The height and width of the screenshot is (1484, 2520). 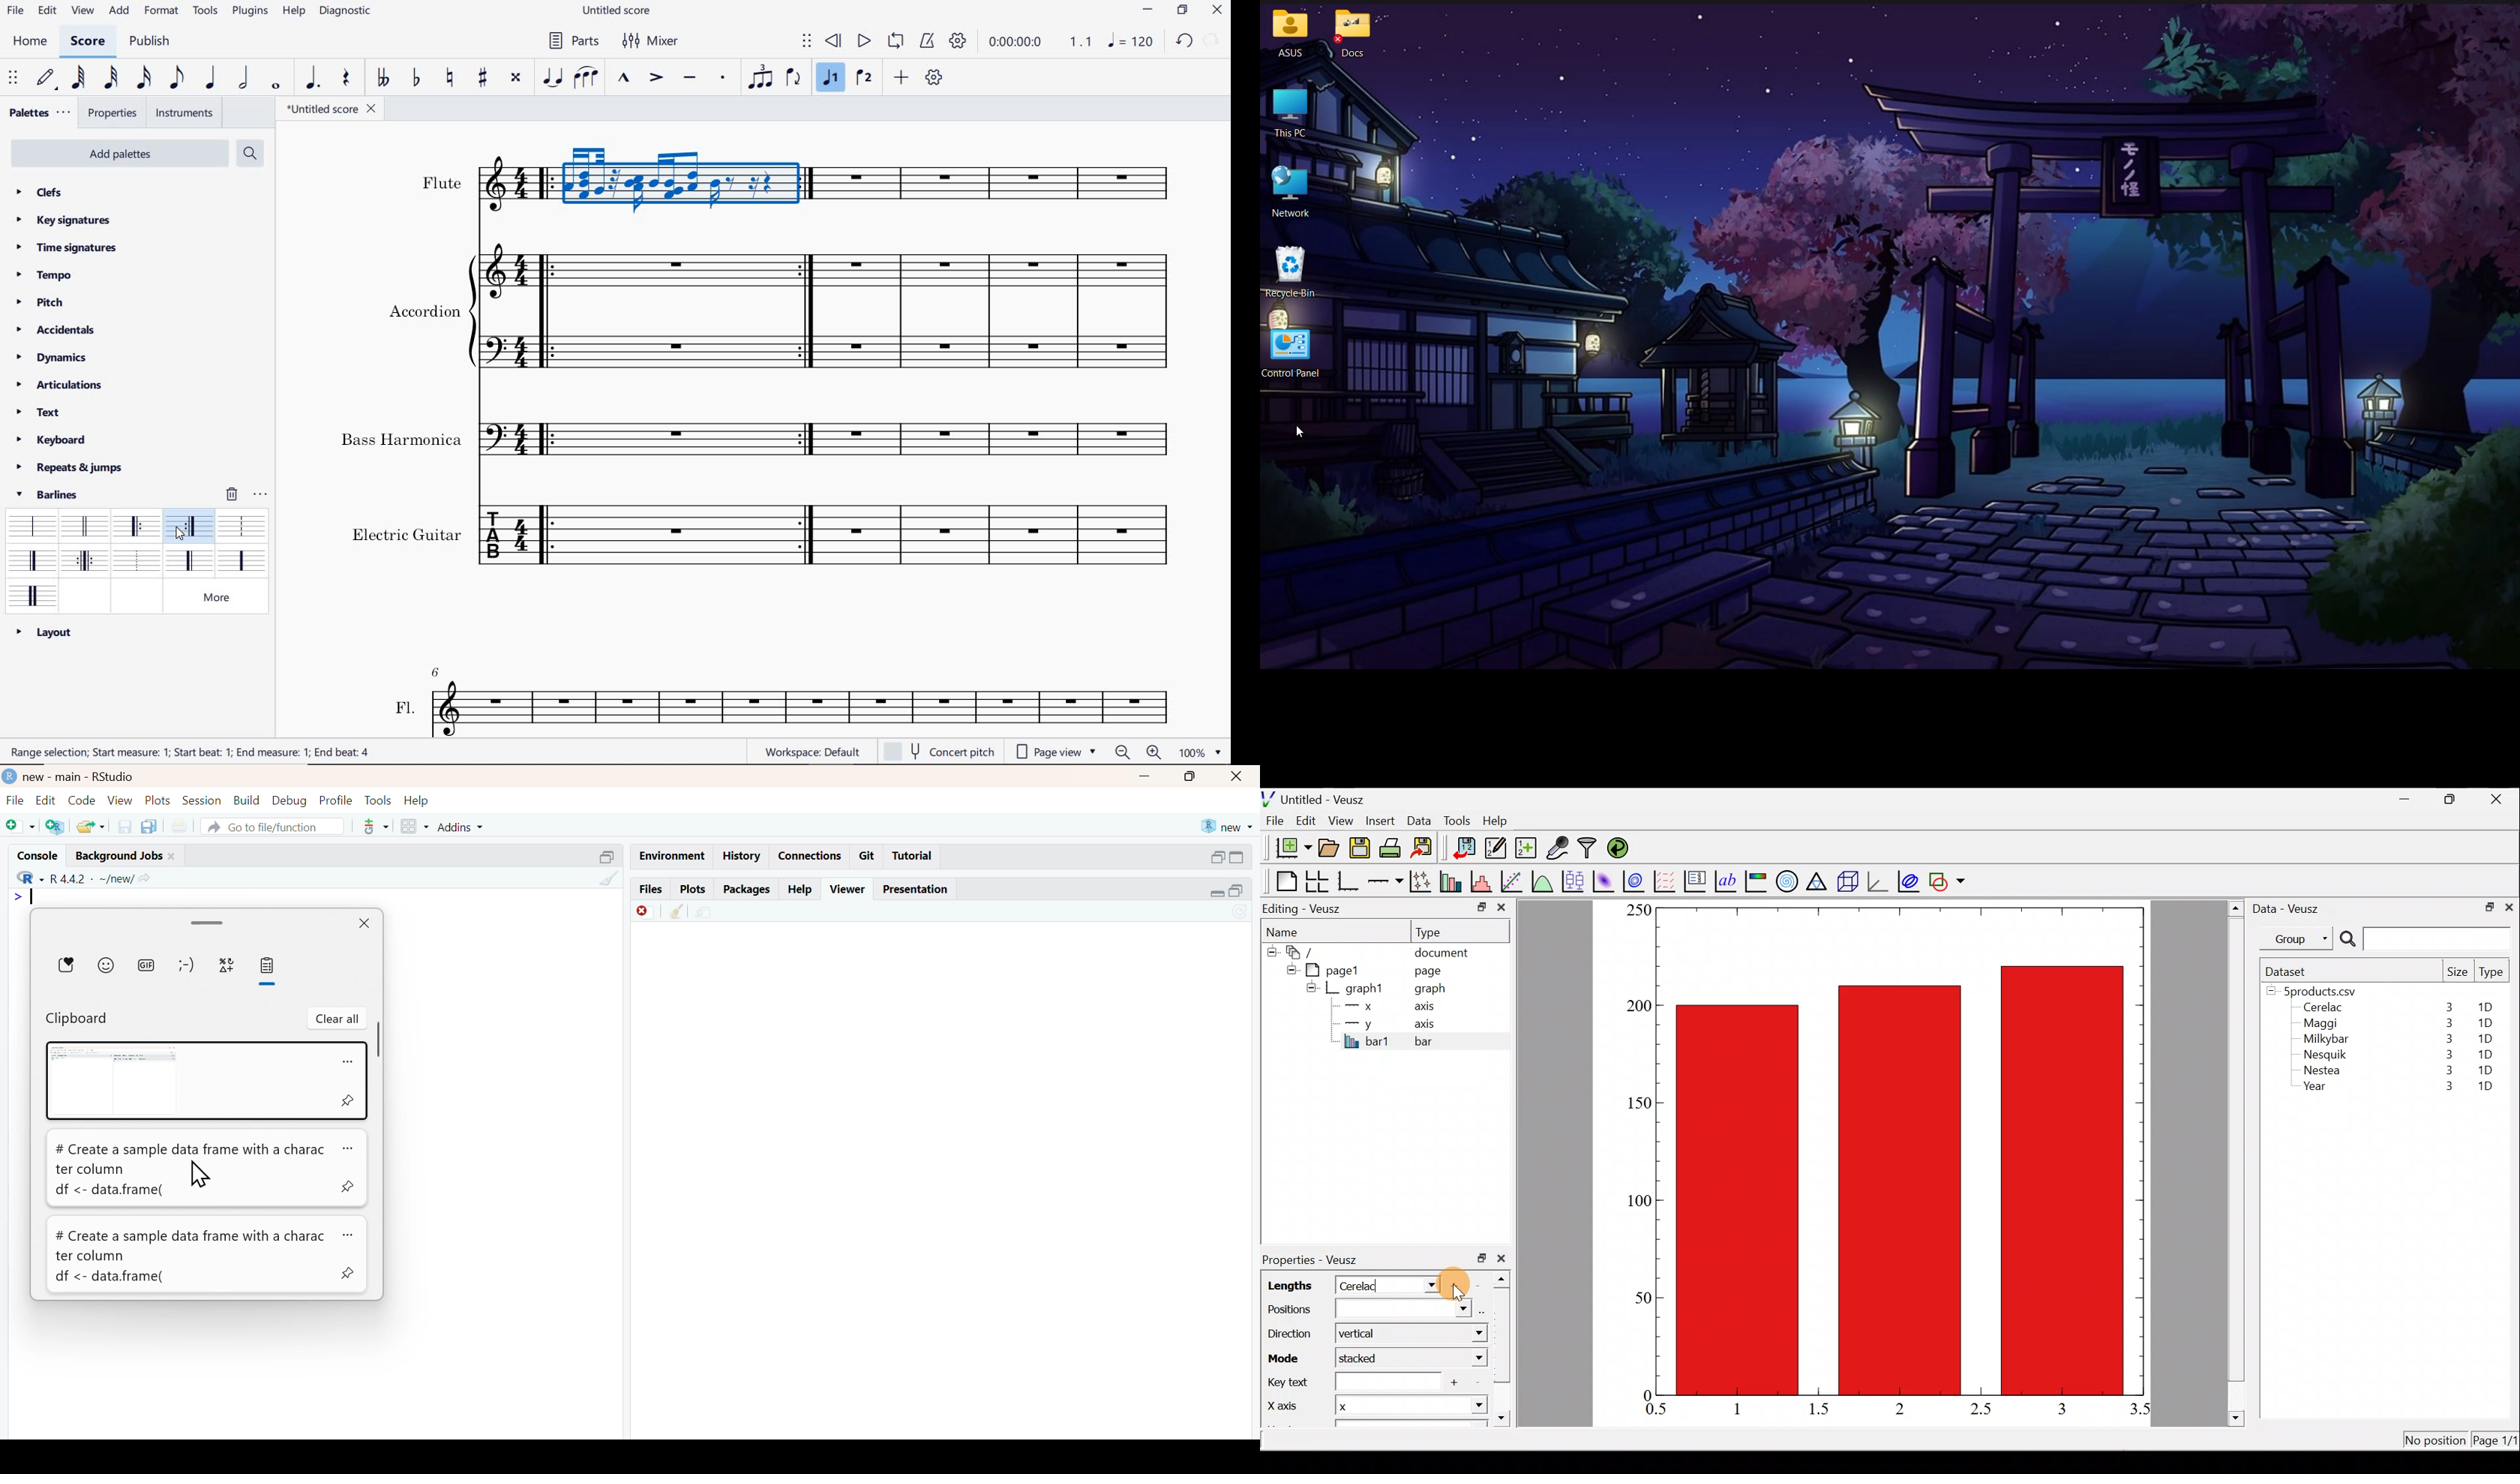 I want to click on share, so click(x=704, y=913).